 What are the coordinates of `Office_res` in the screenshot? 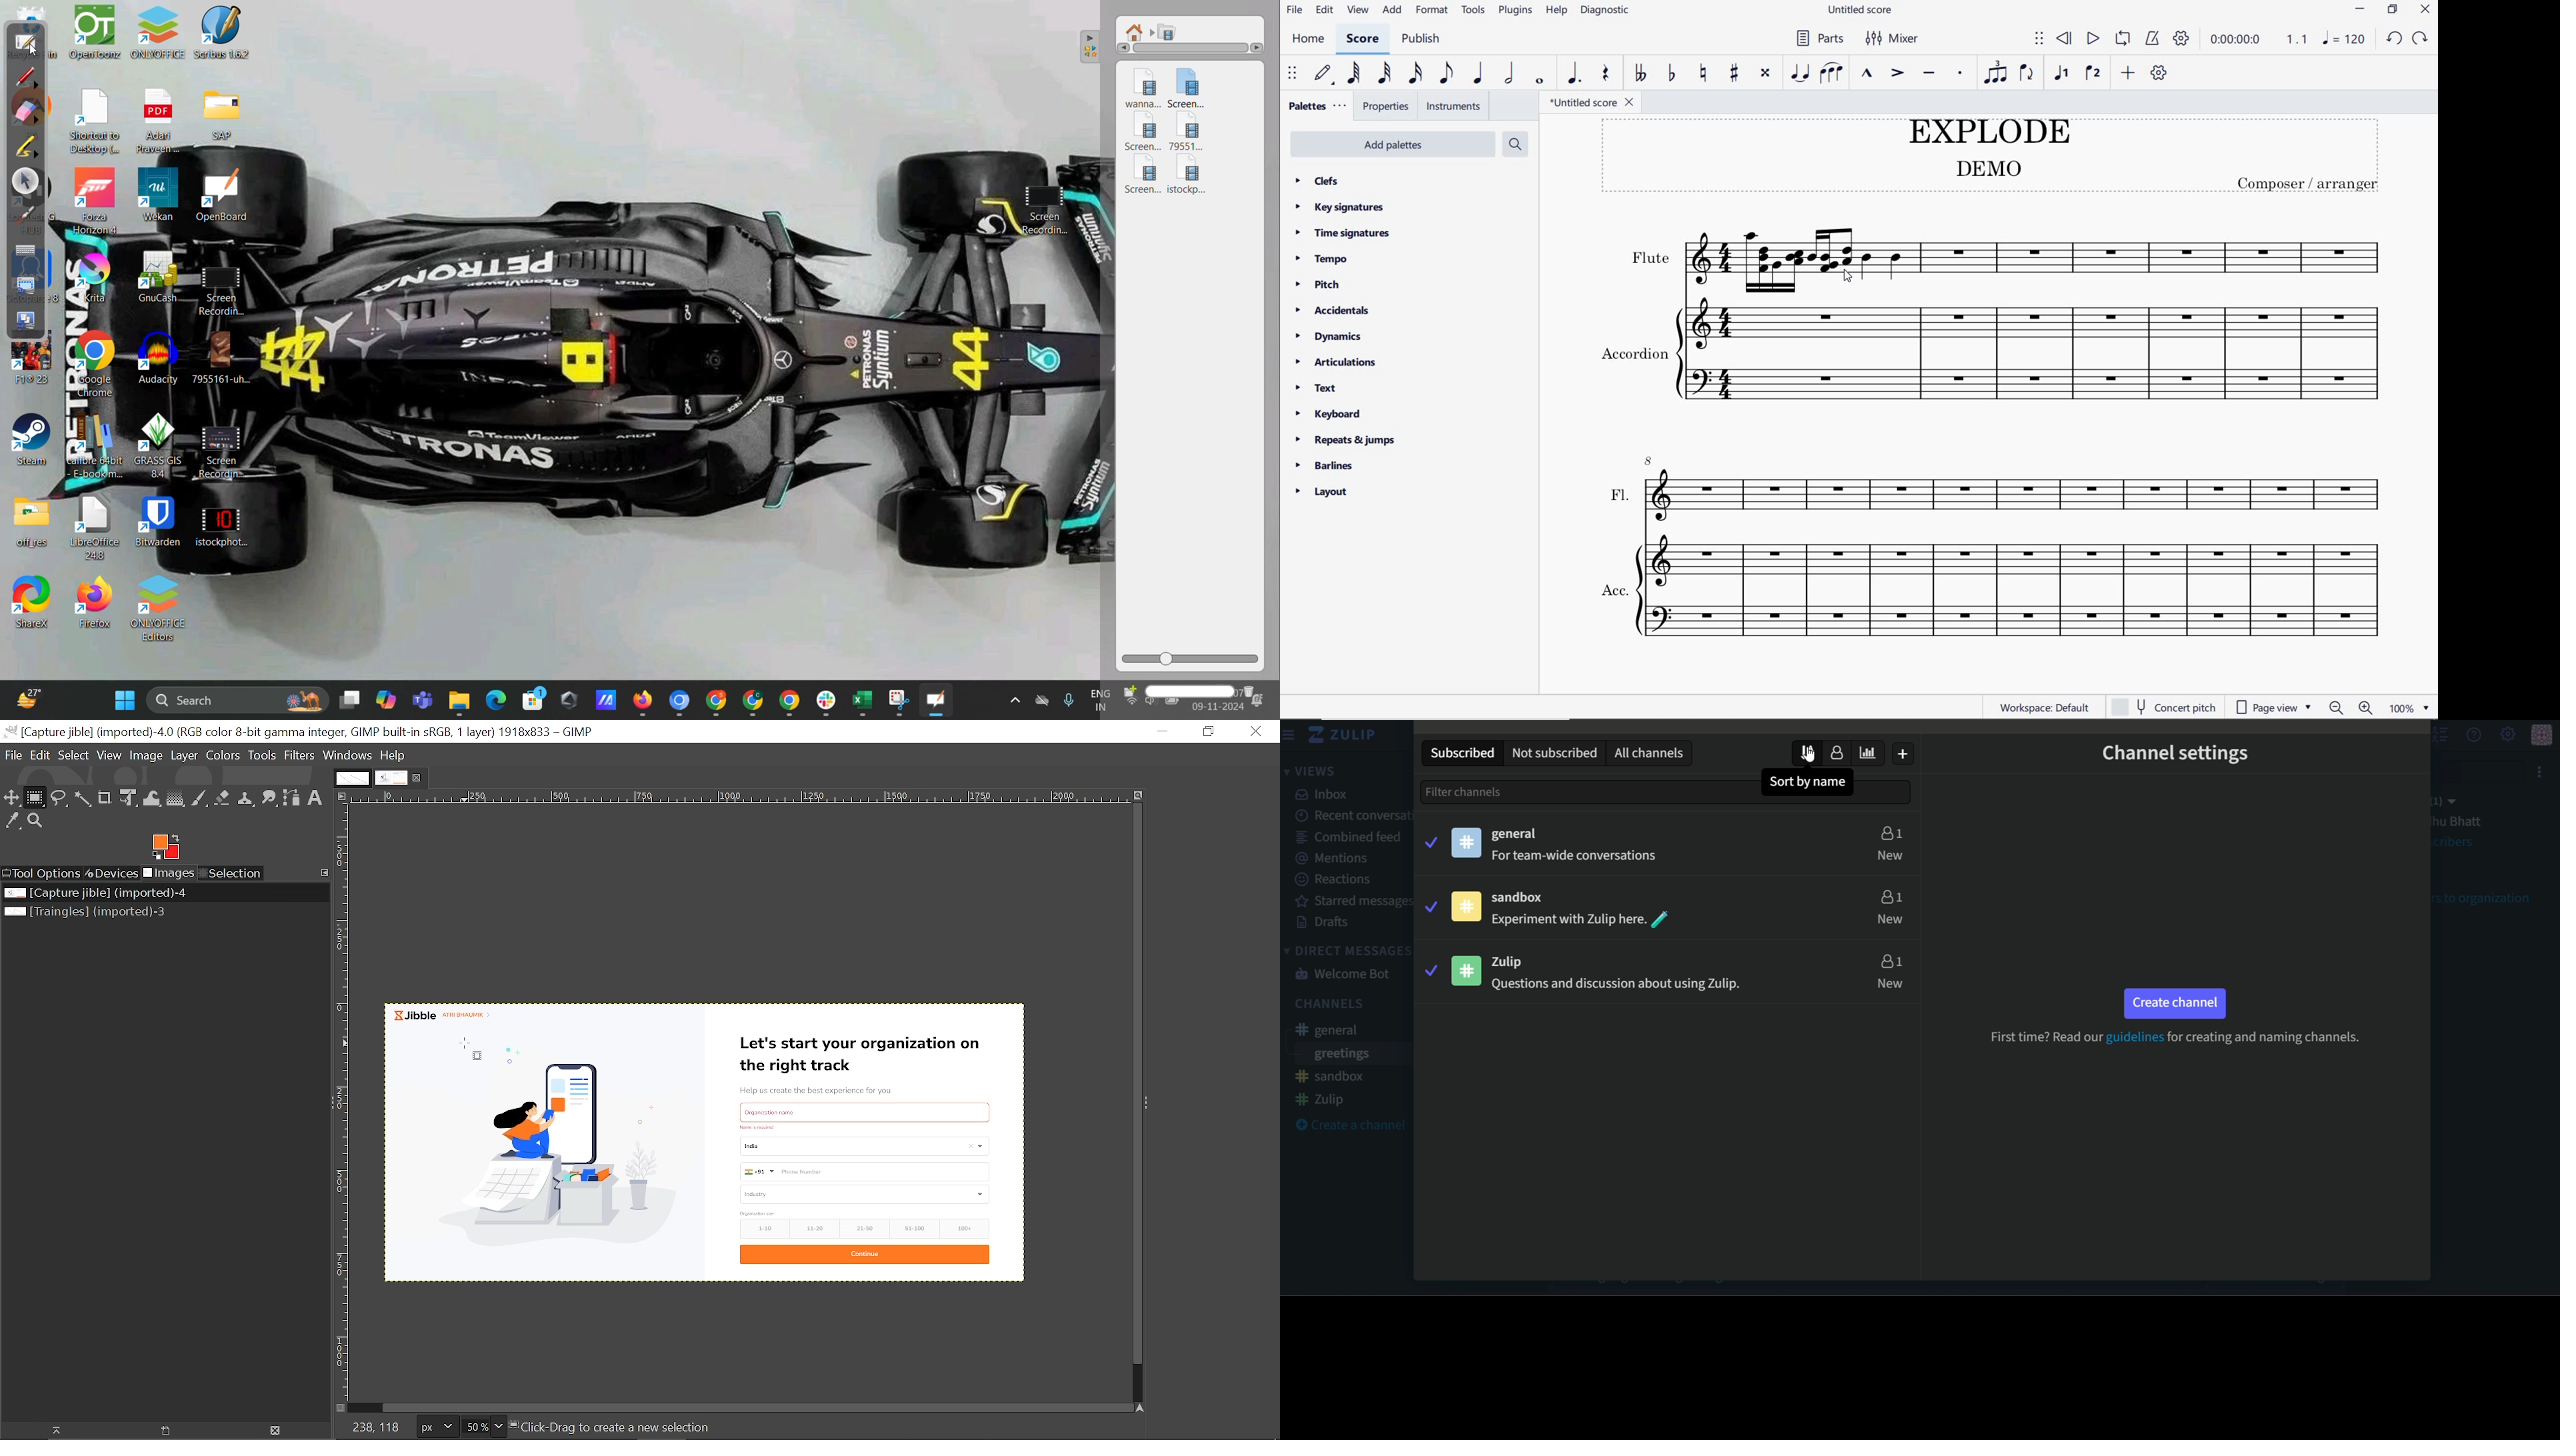 It's located at (33, 525).